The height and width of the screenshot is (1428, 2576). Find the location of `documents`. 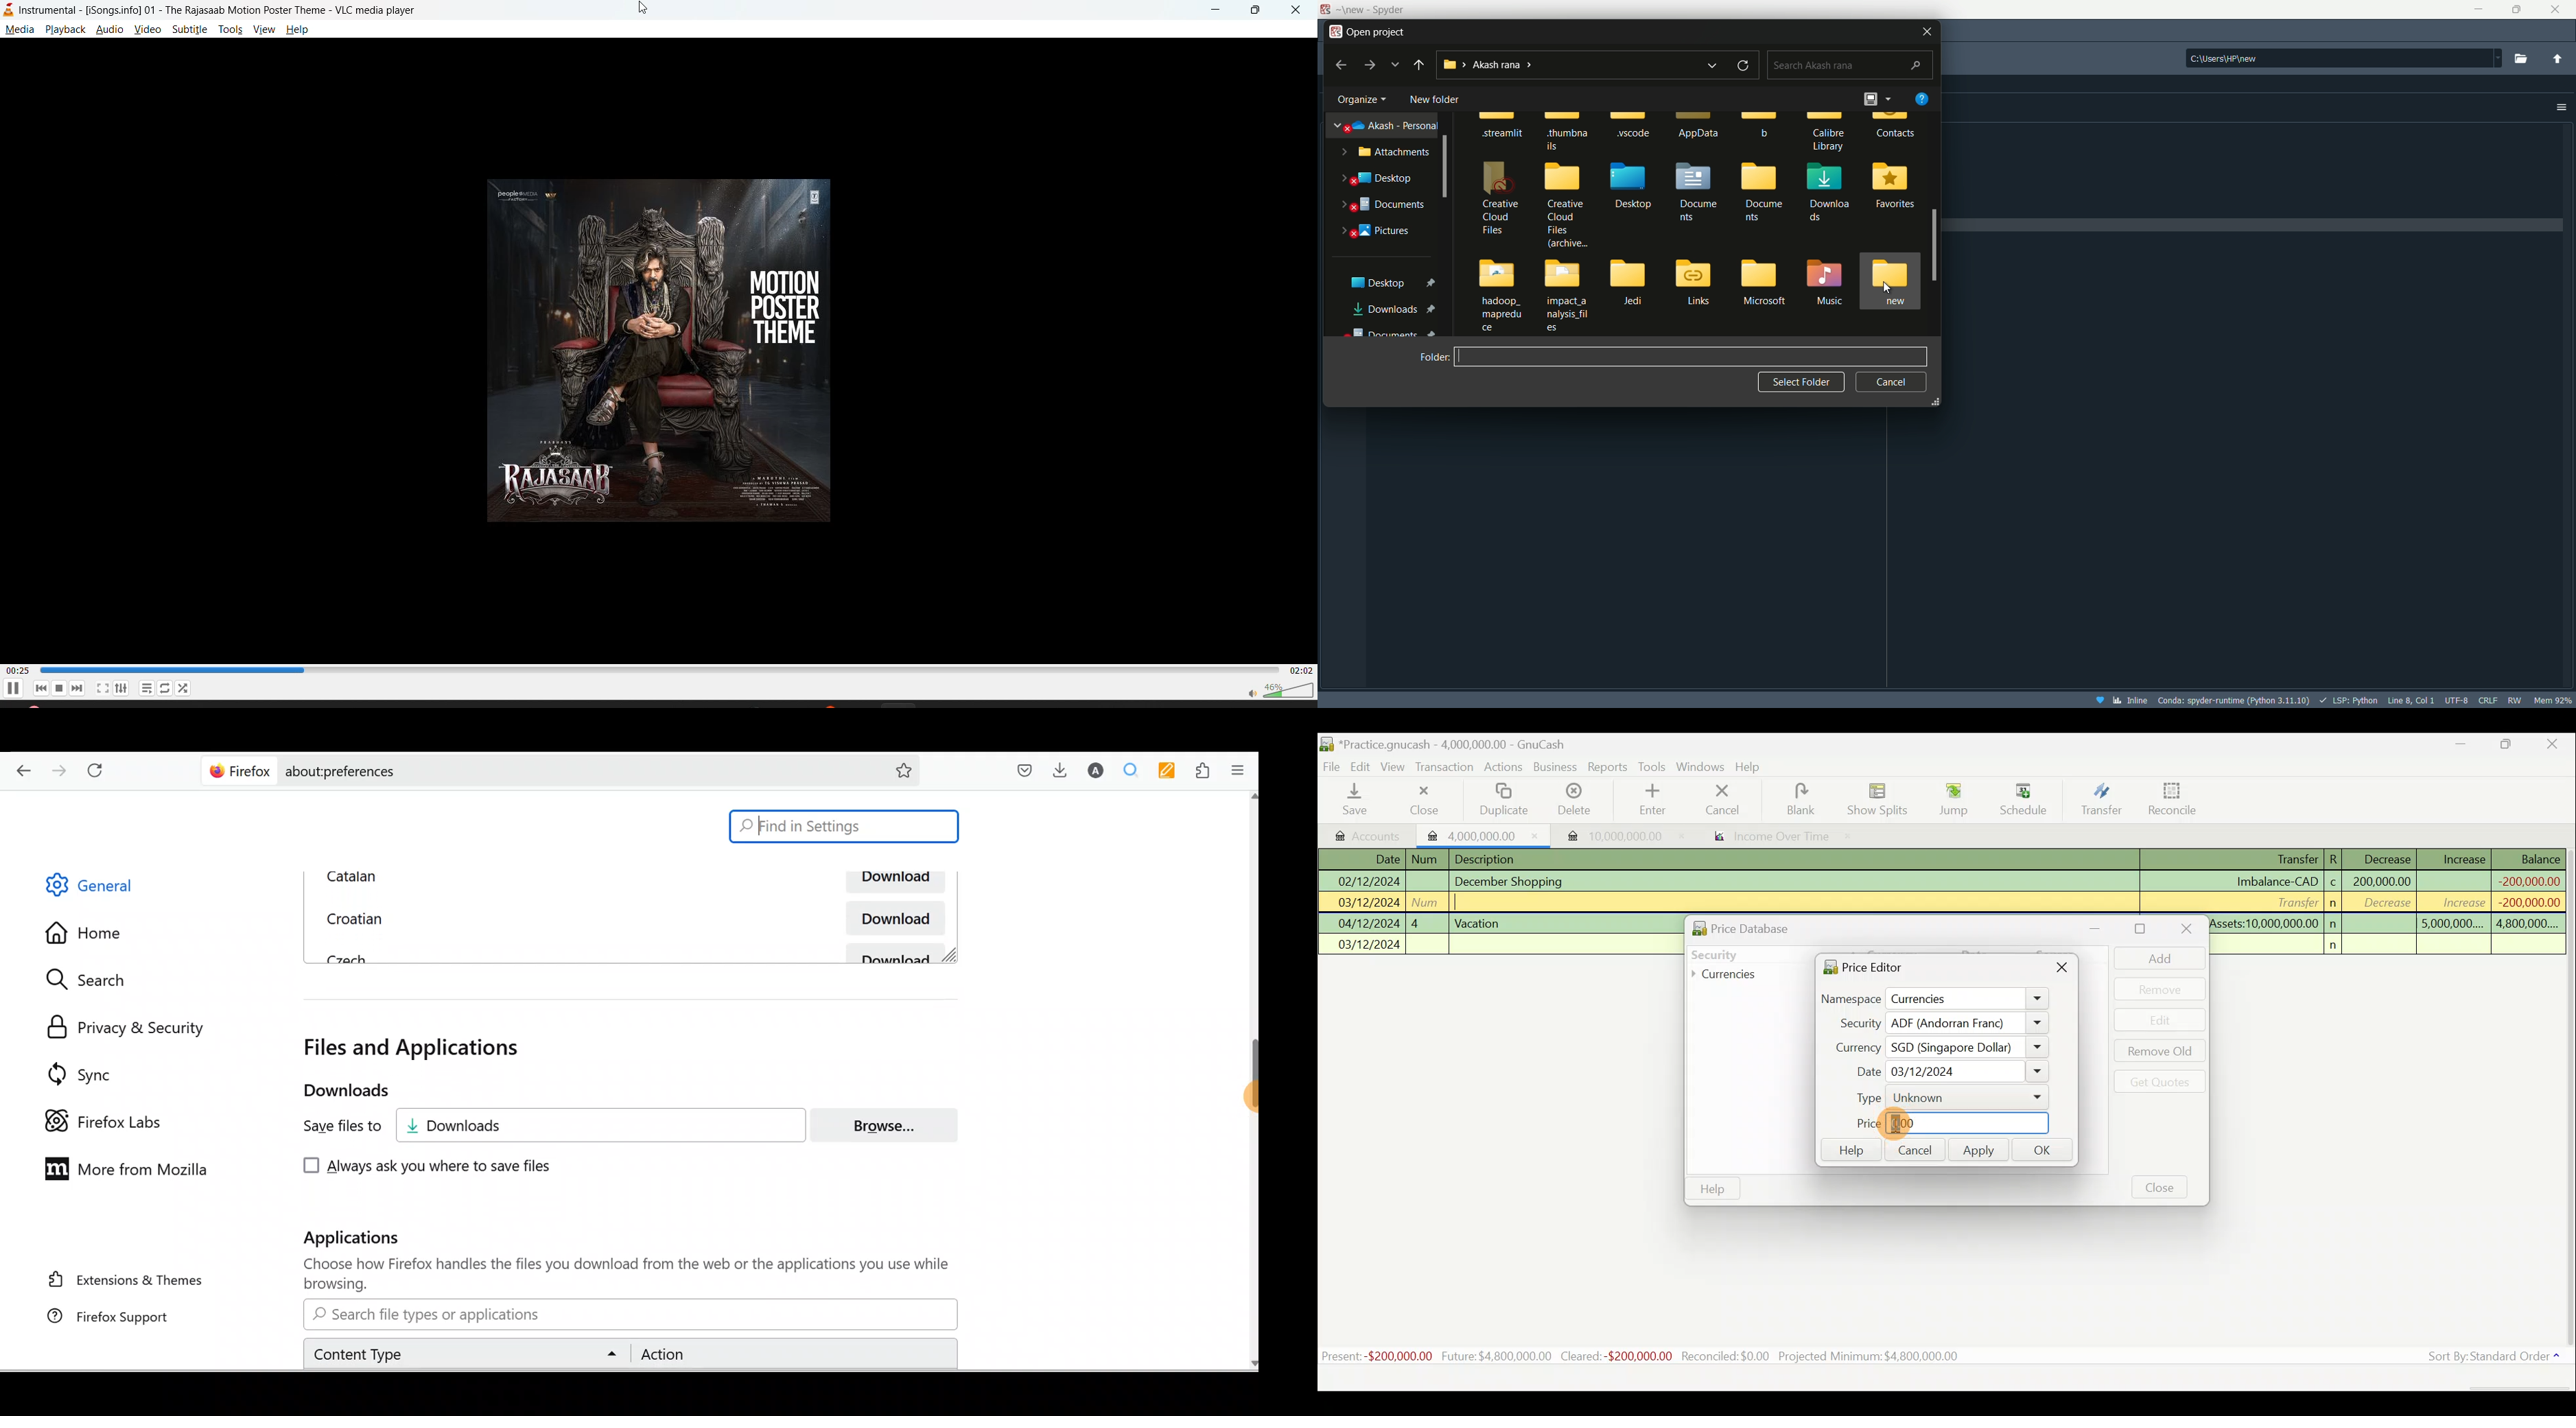

documents is located at coordinates (1384, 206).